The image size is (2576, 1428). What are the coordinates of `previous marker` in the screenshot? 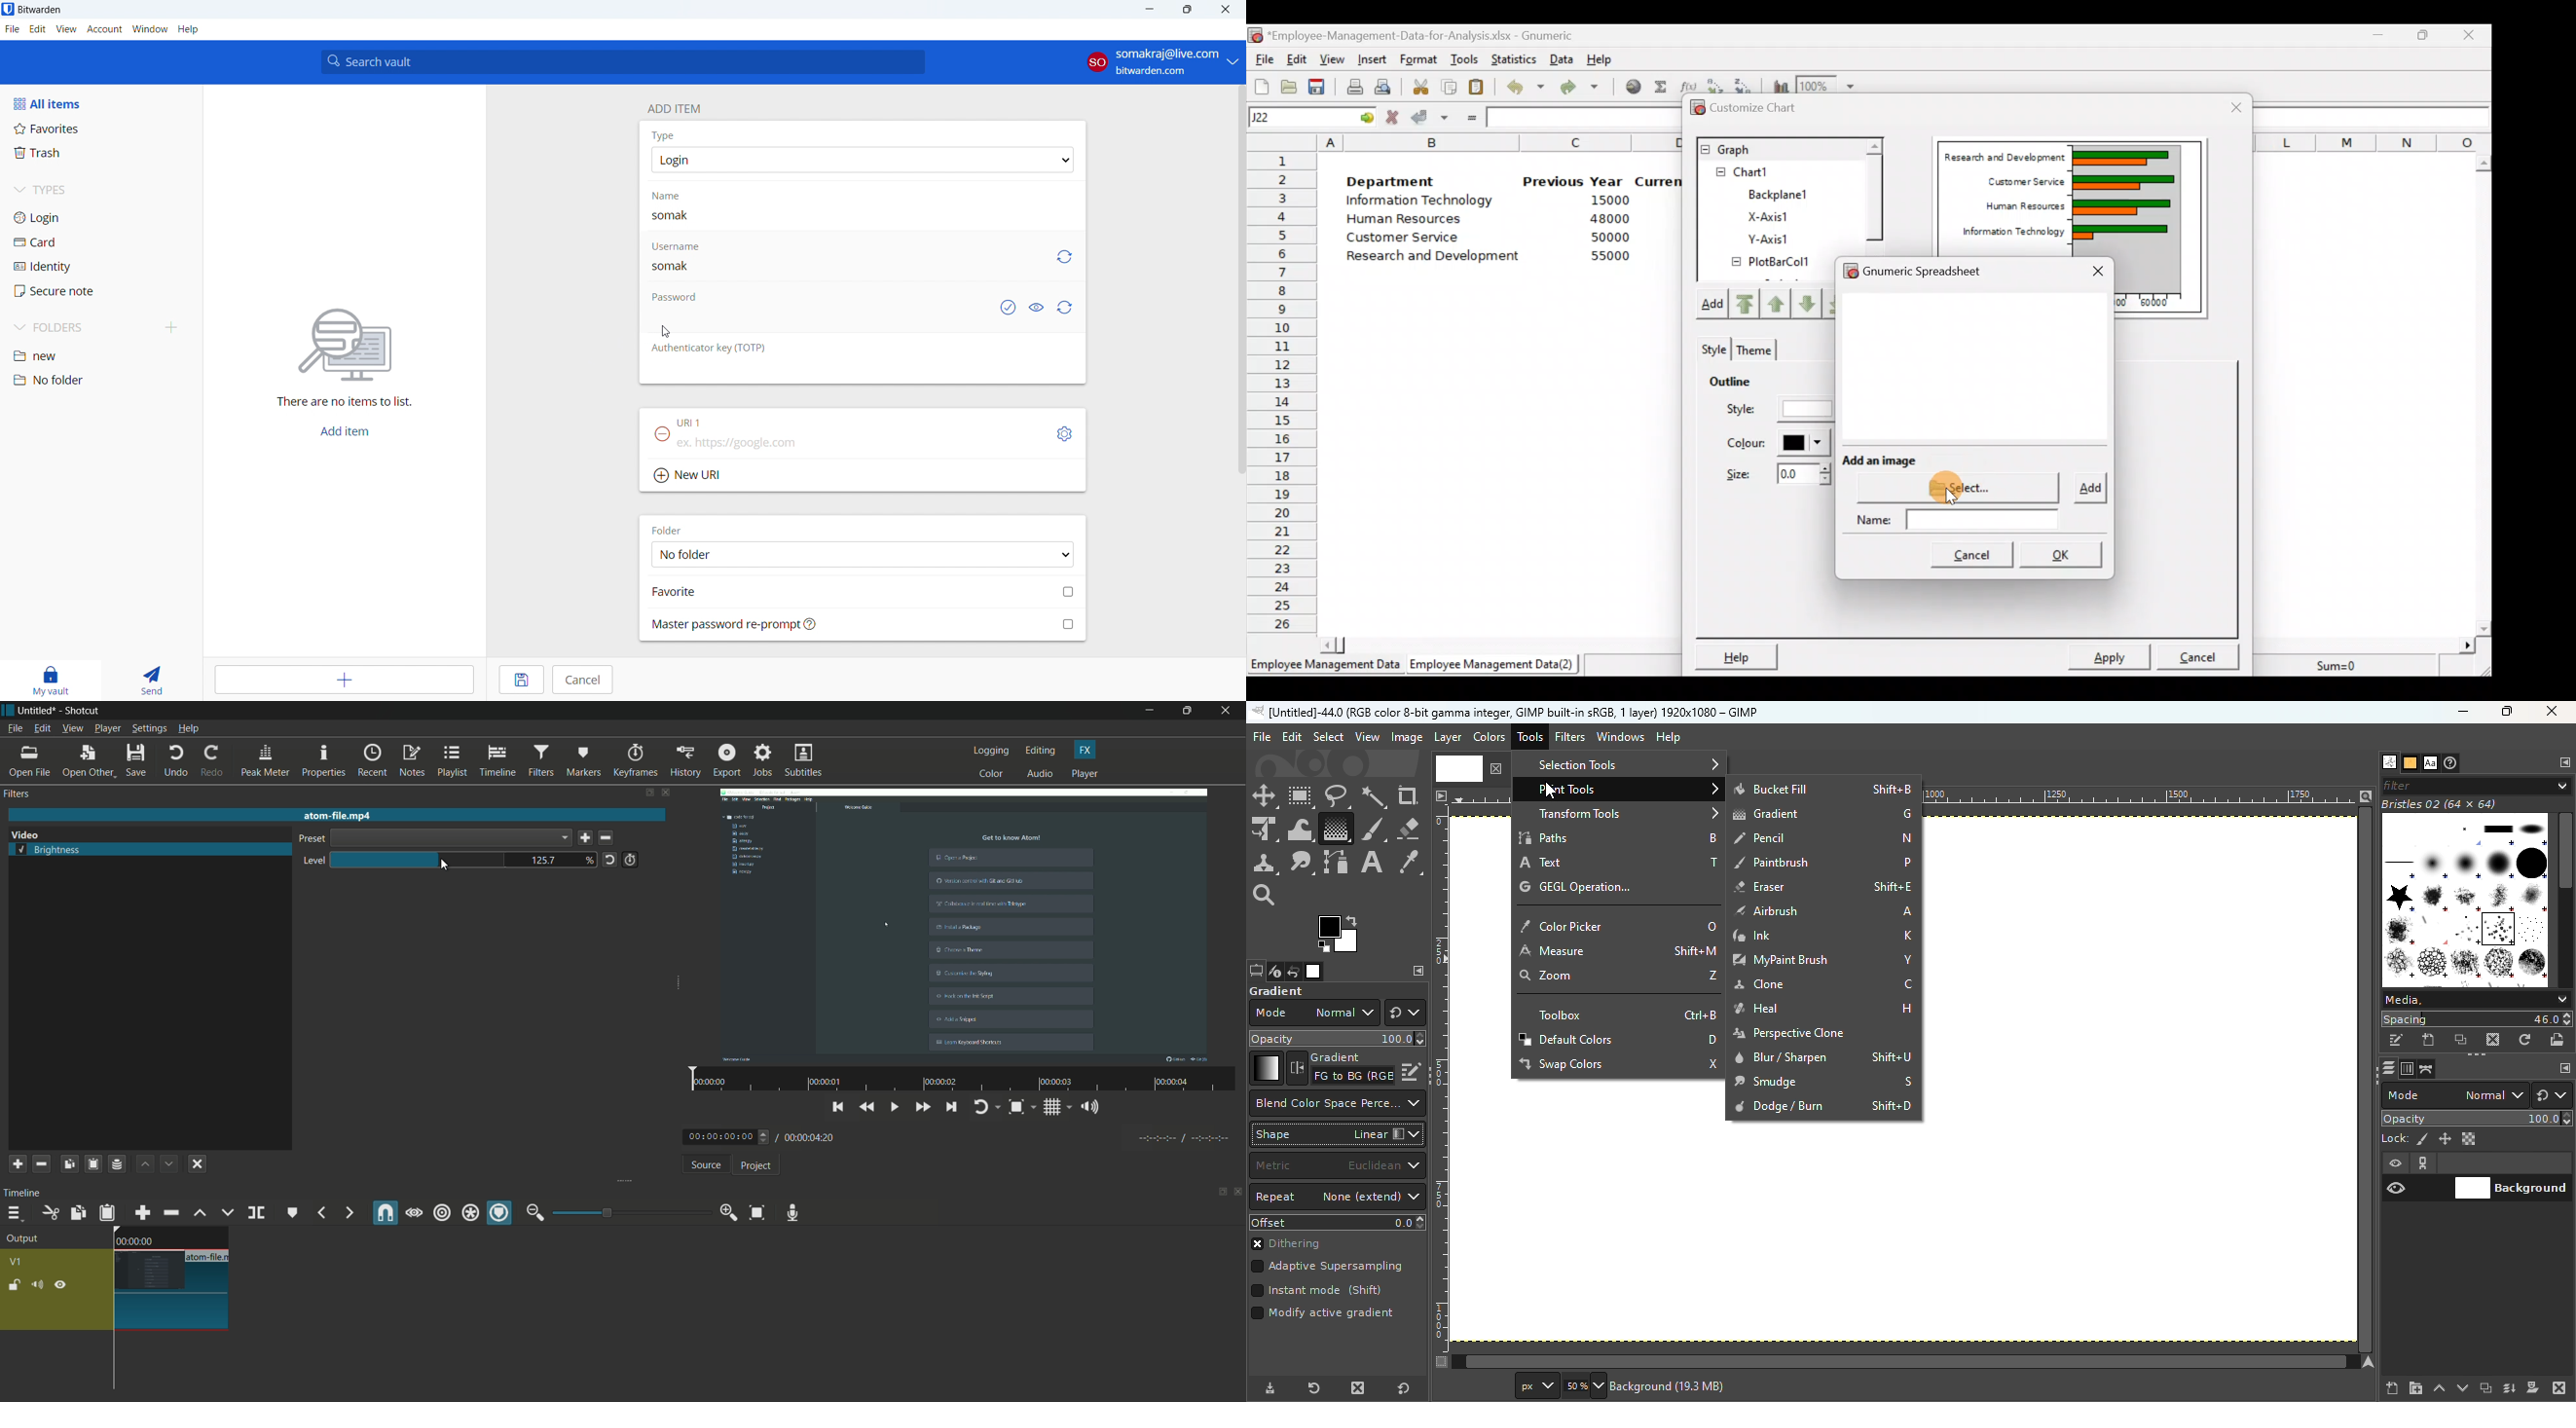 It's located at (321, 1213).